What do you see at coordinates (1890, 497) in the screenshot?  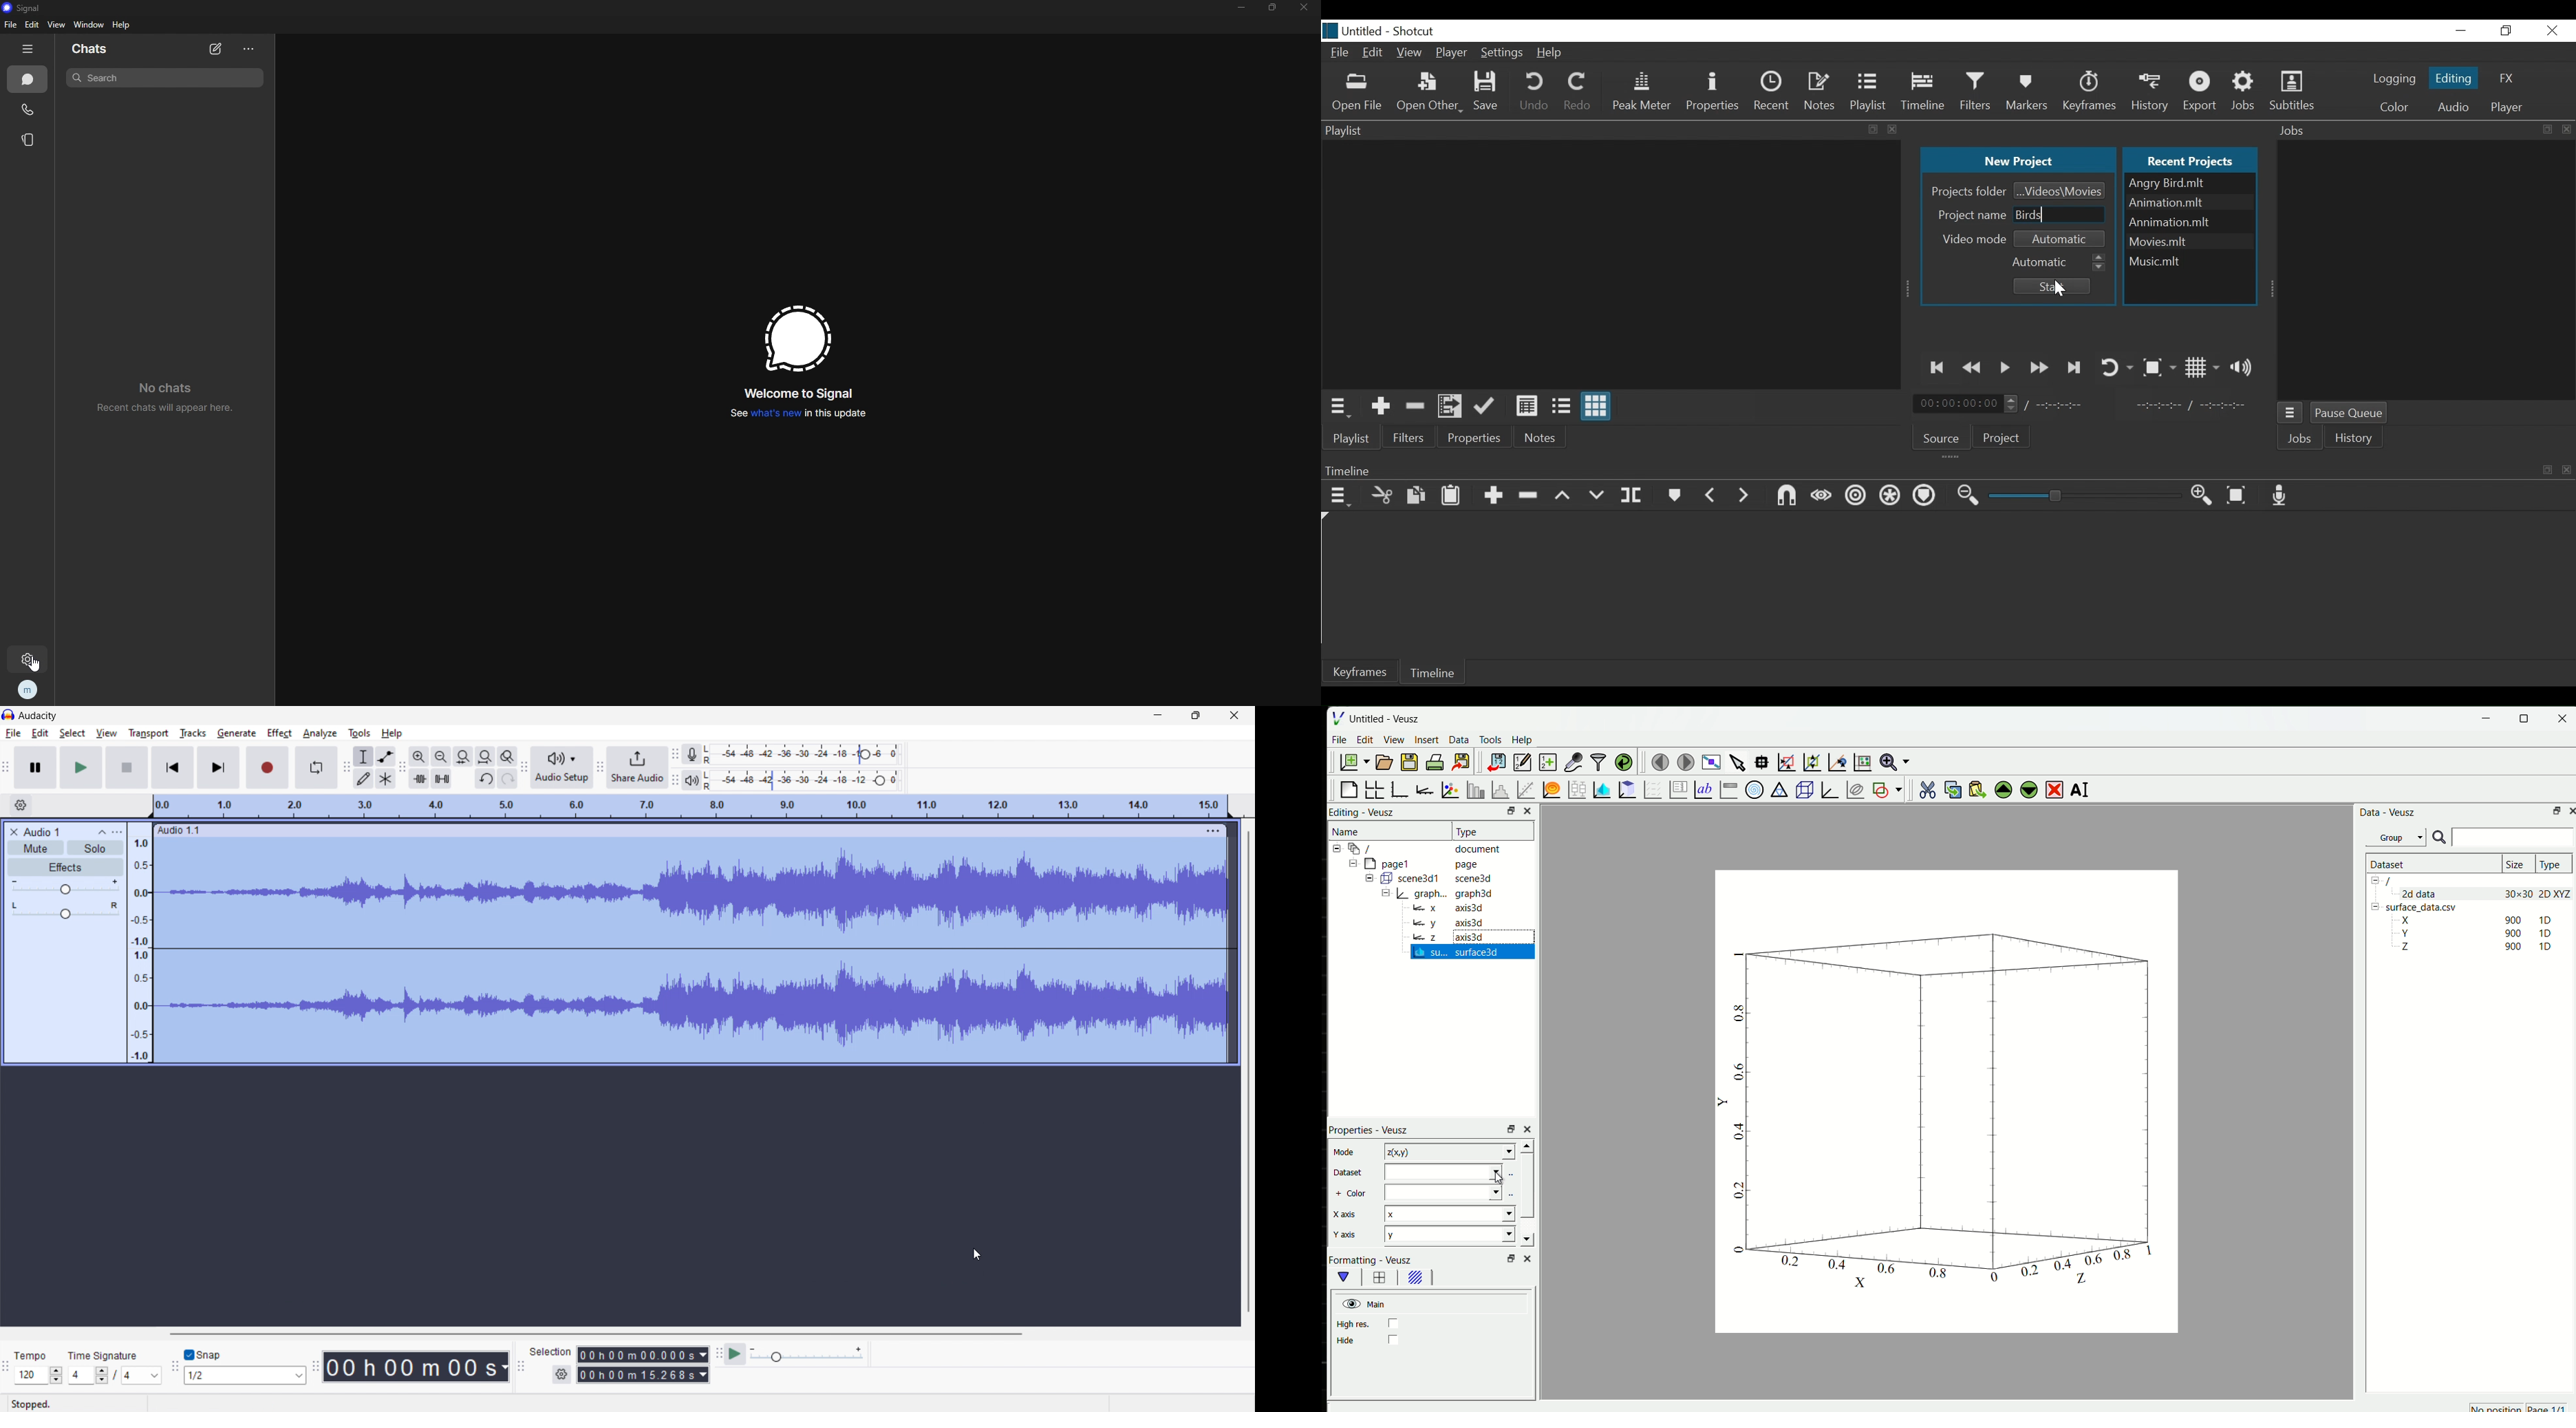 I see `Ripple all tracks` at bounding box center [1890, 497].